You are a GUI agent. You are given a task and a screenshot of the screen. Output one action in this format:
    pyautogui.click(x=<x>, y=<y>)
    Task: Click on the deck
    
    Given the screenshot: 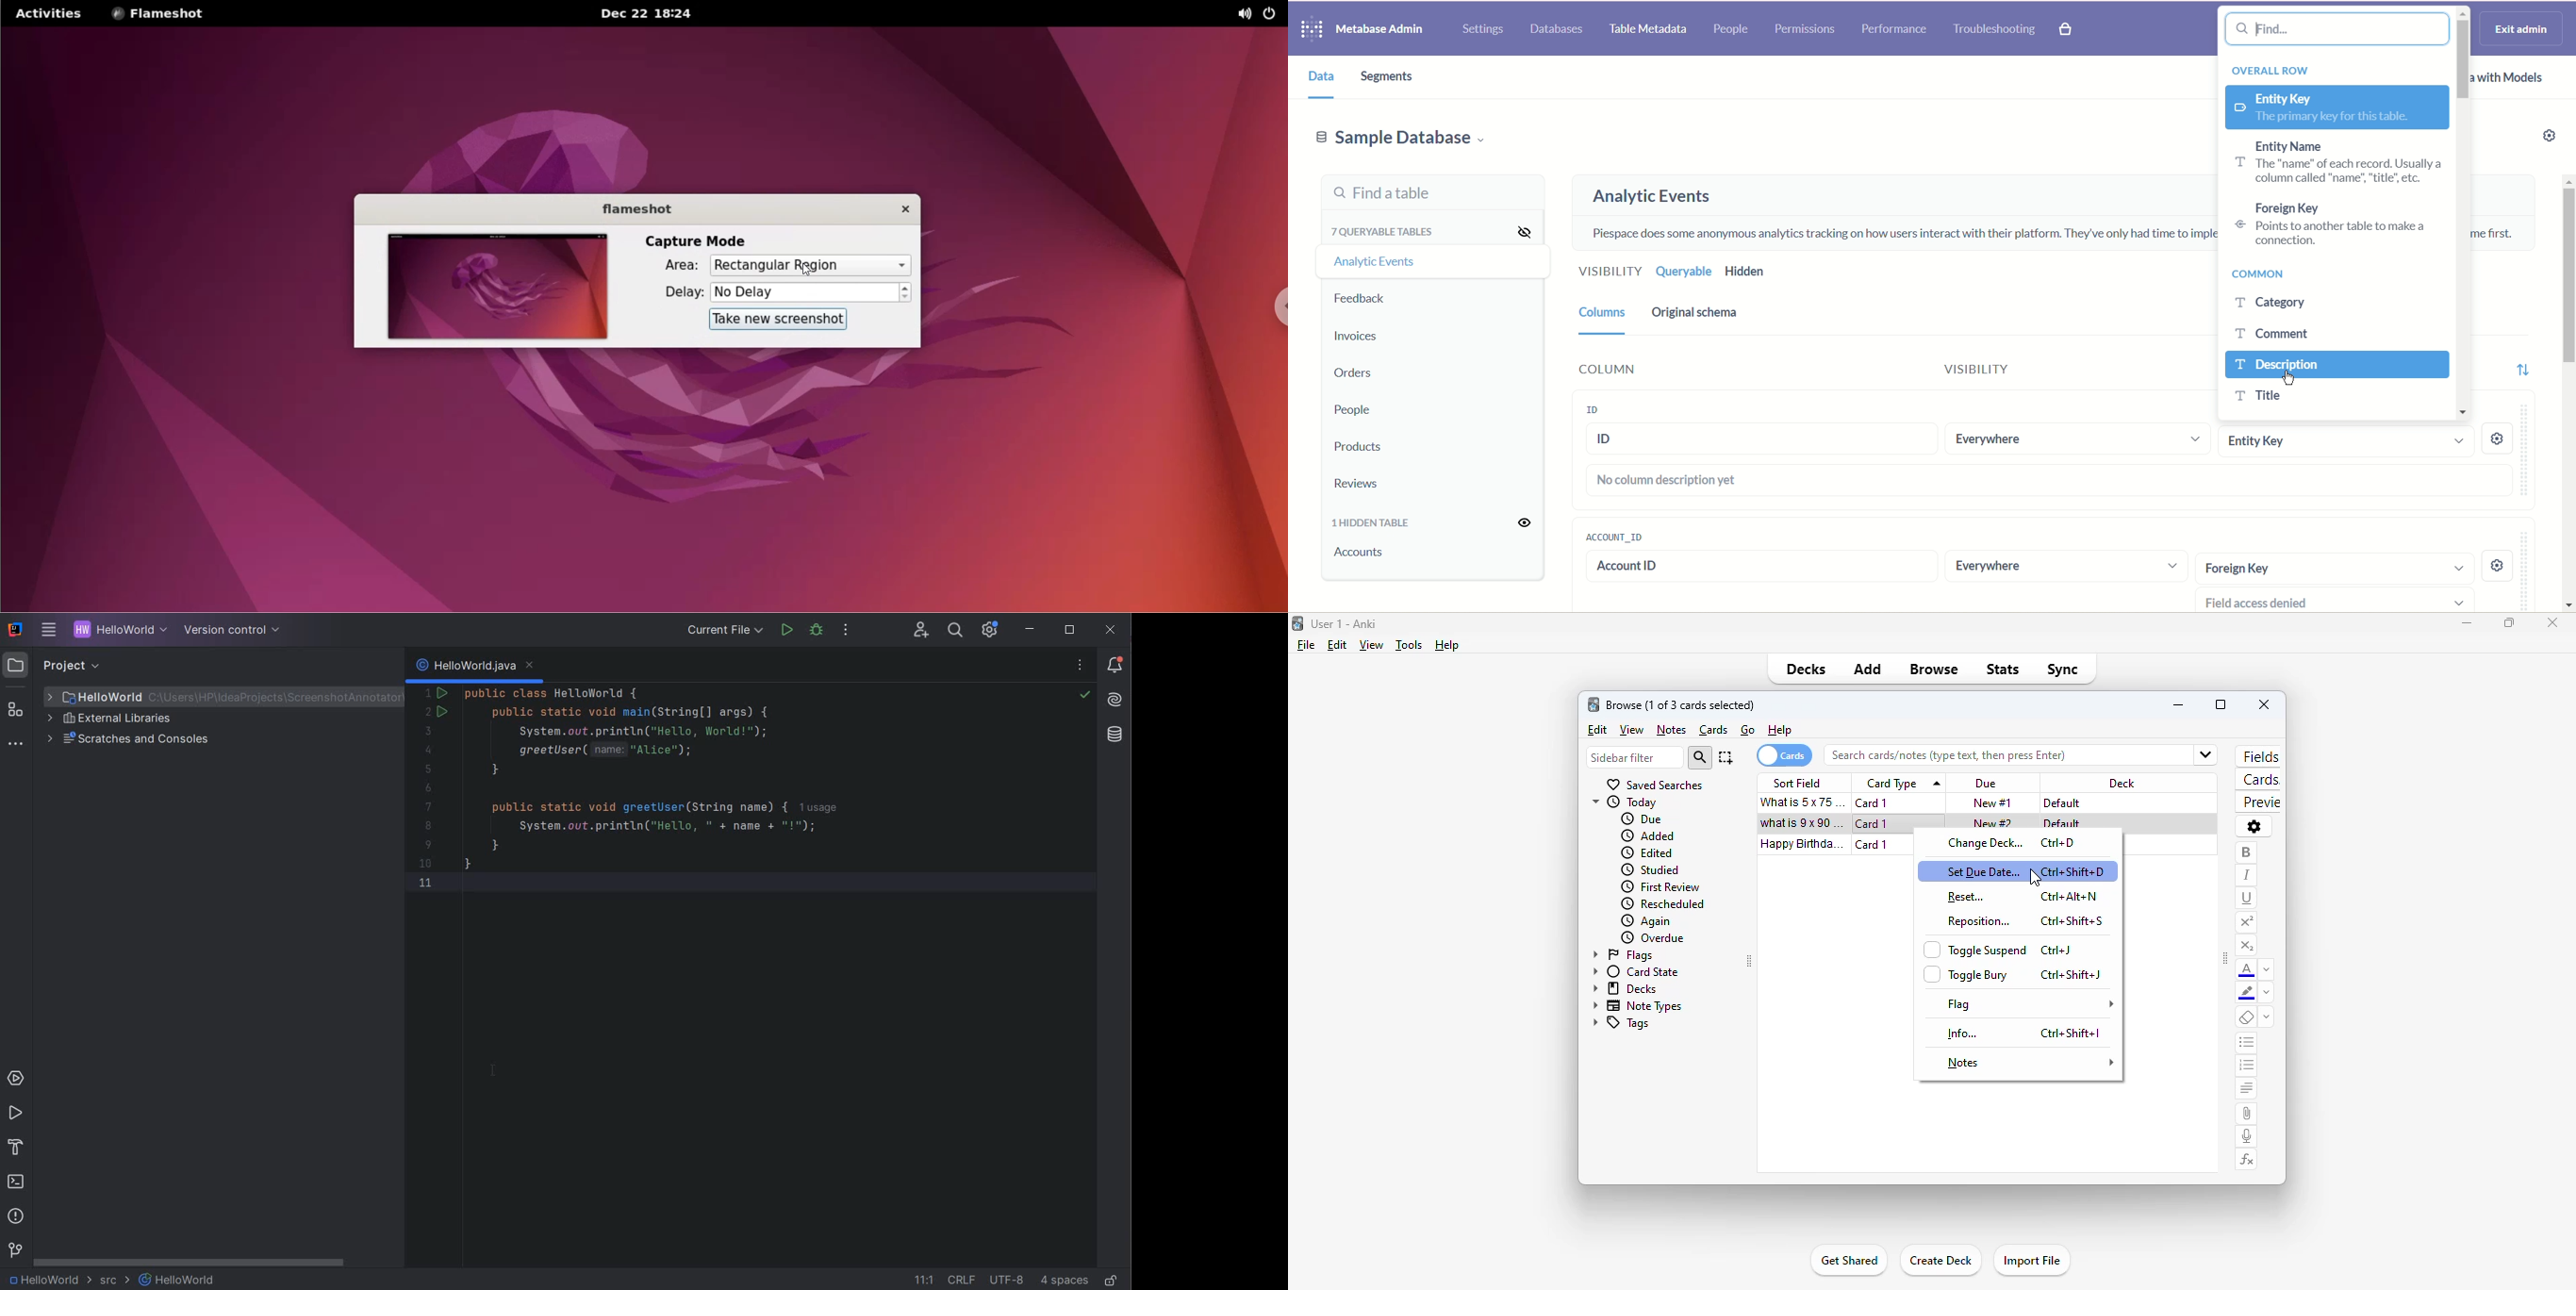 What is the action you would take?
    pyautogui.click(x=2122, y=784)
    